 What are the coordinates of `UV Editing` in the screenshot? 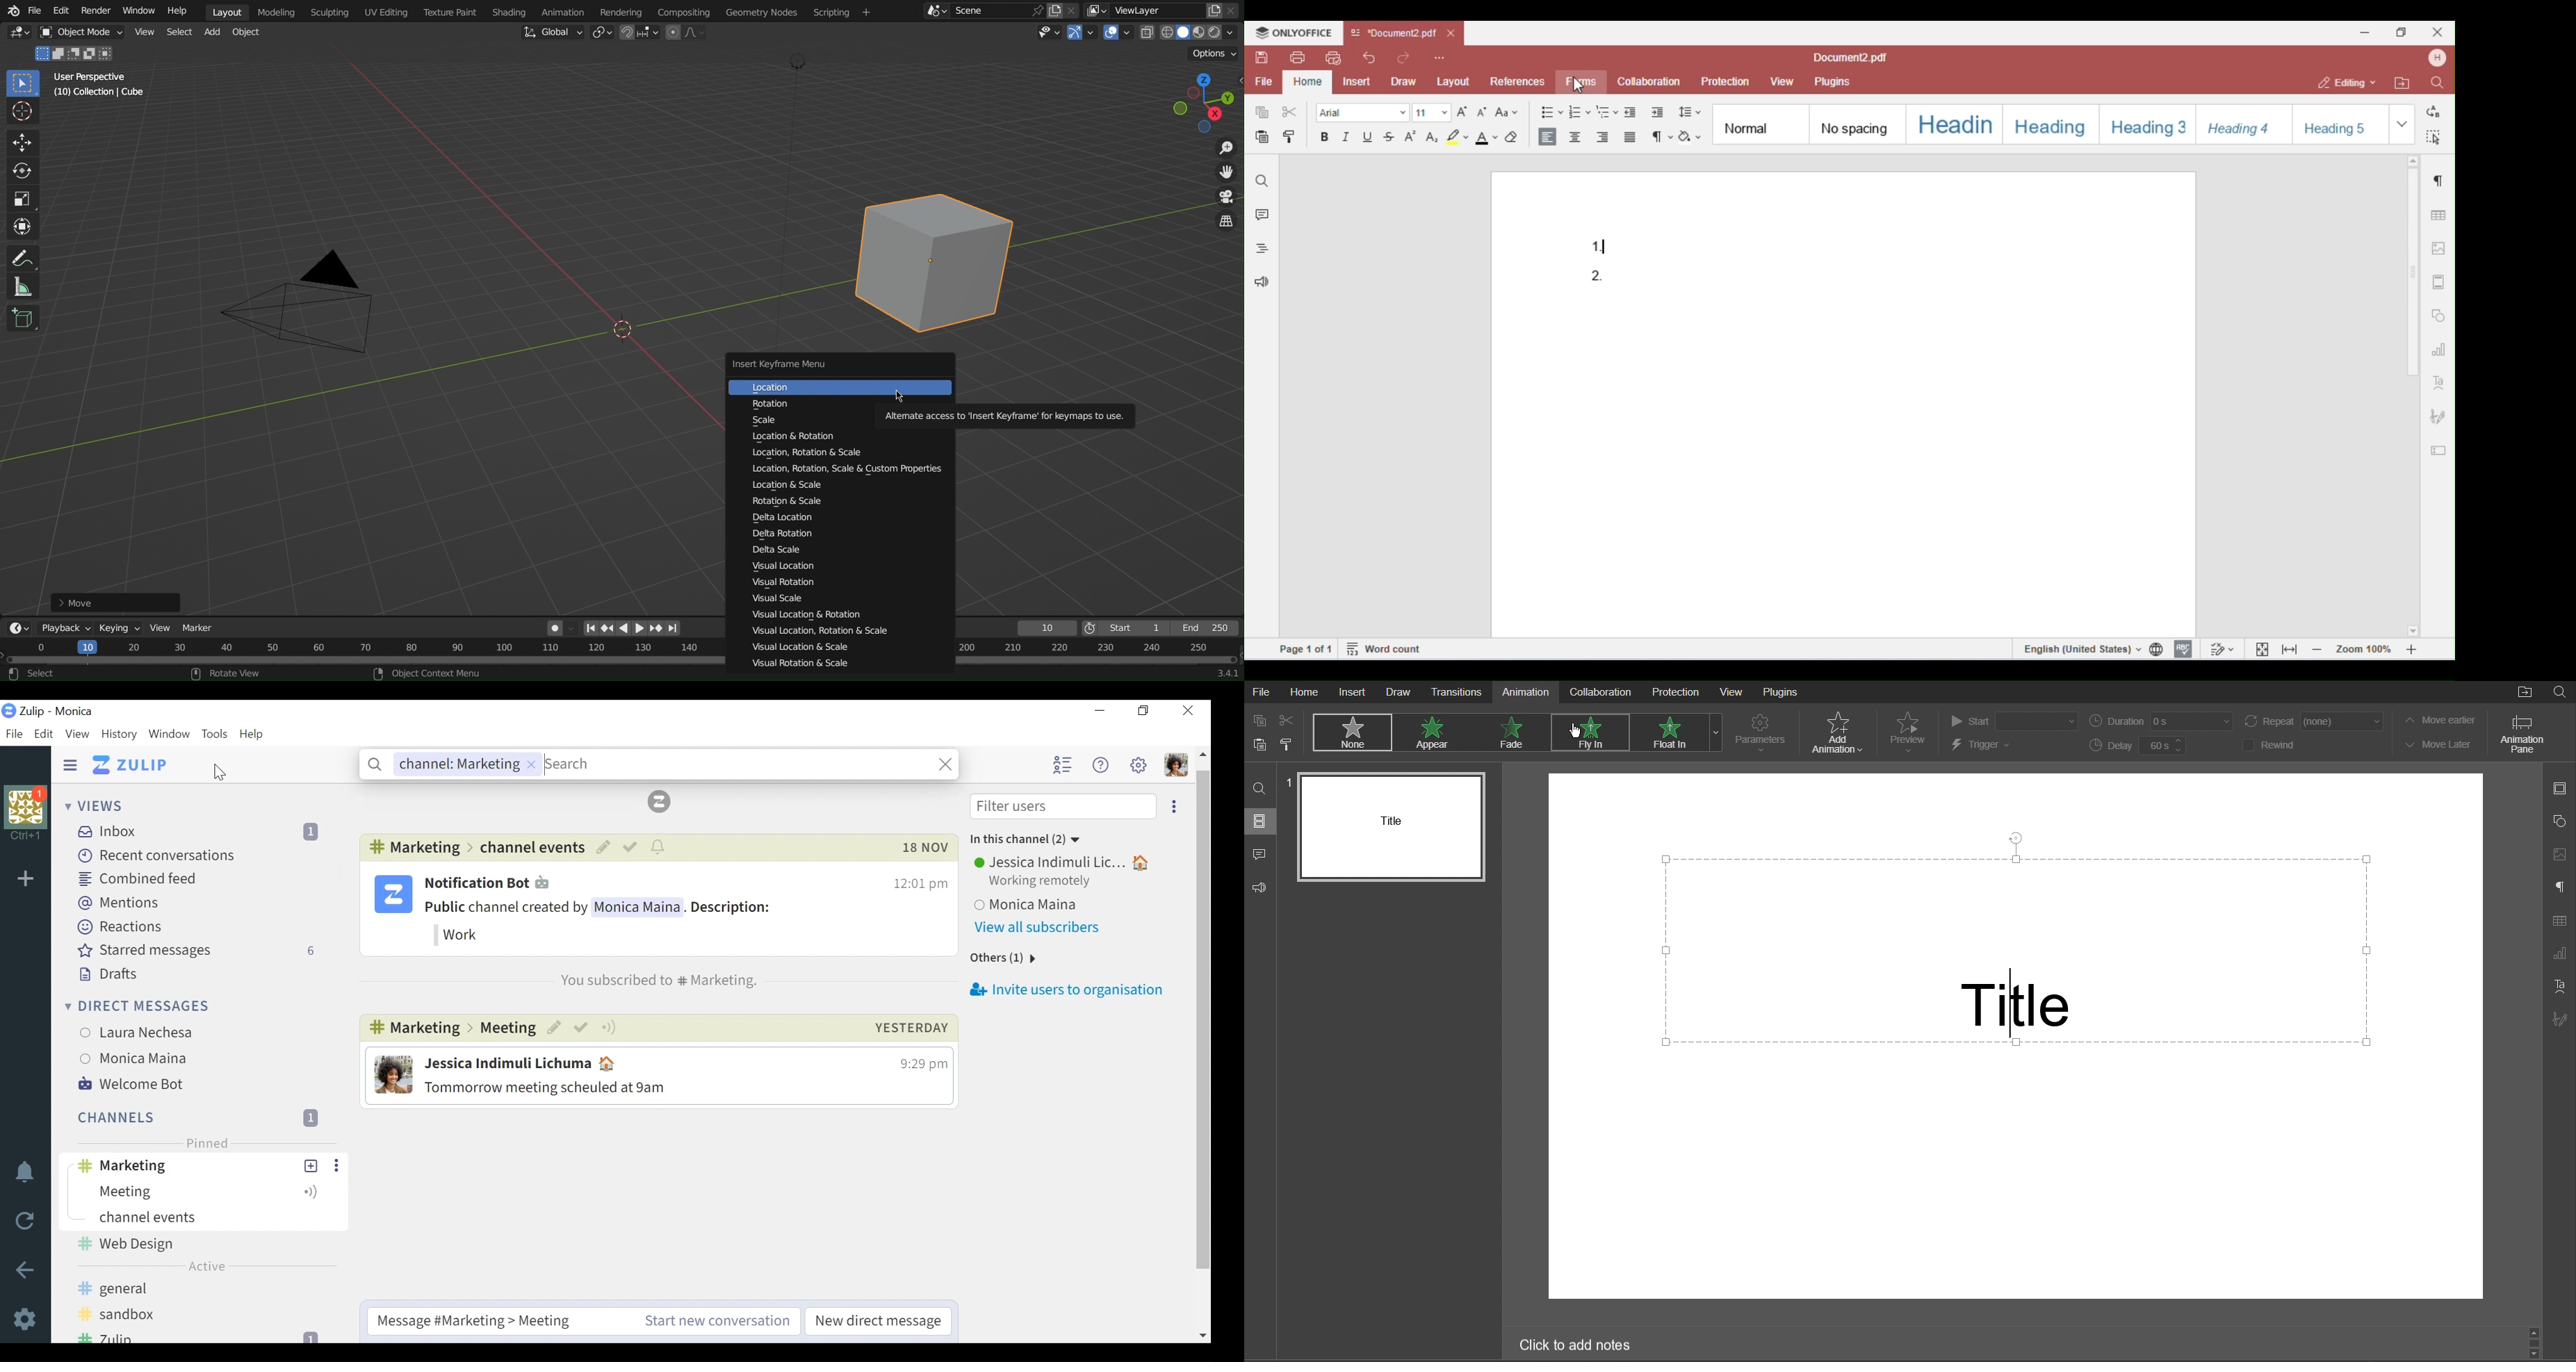 It's located at (385, 12).